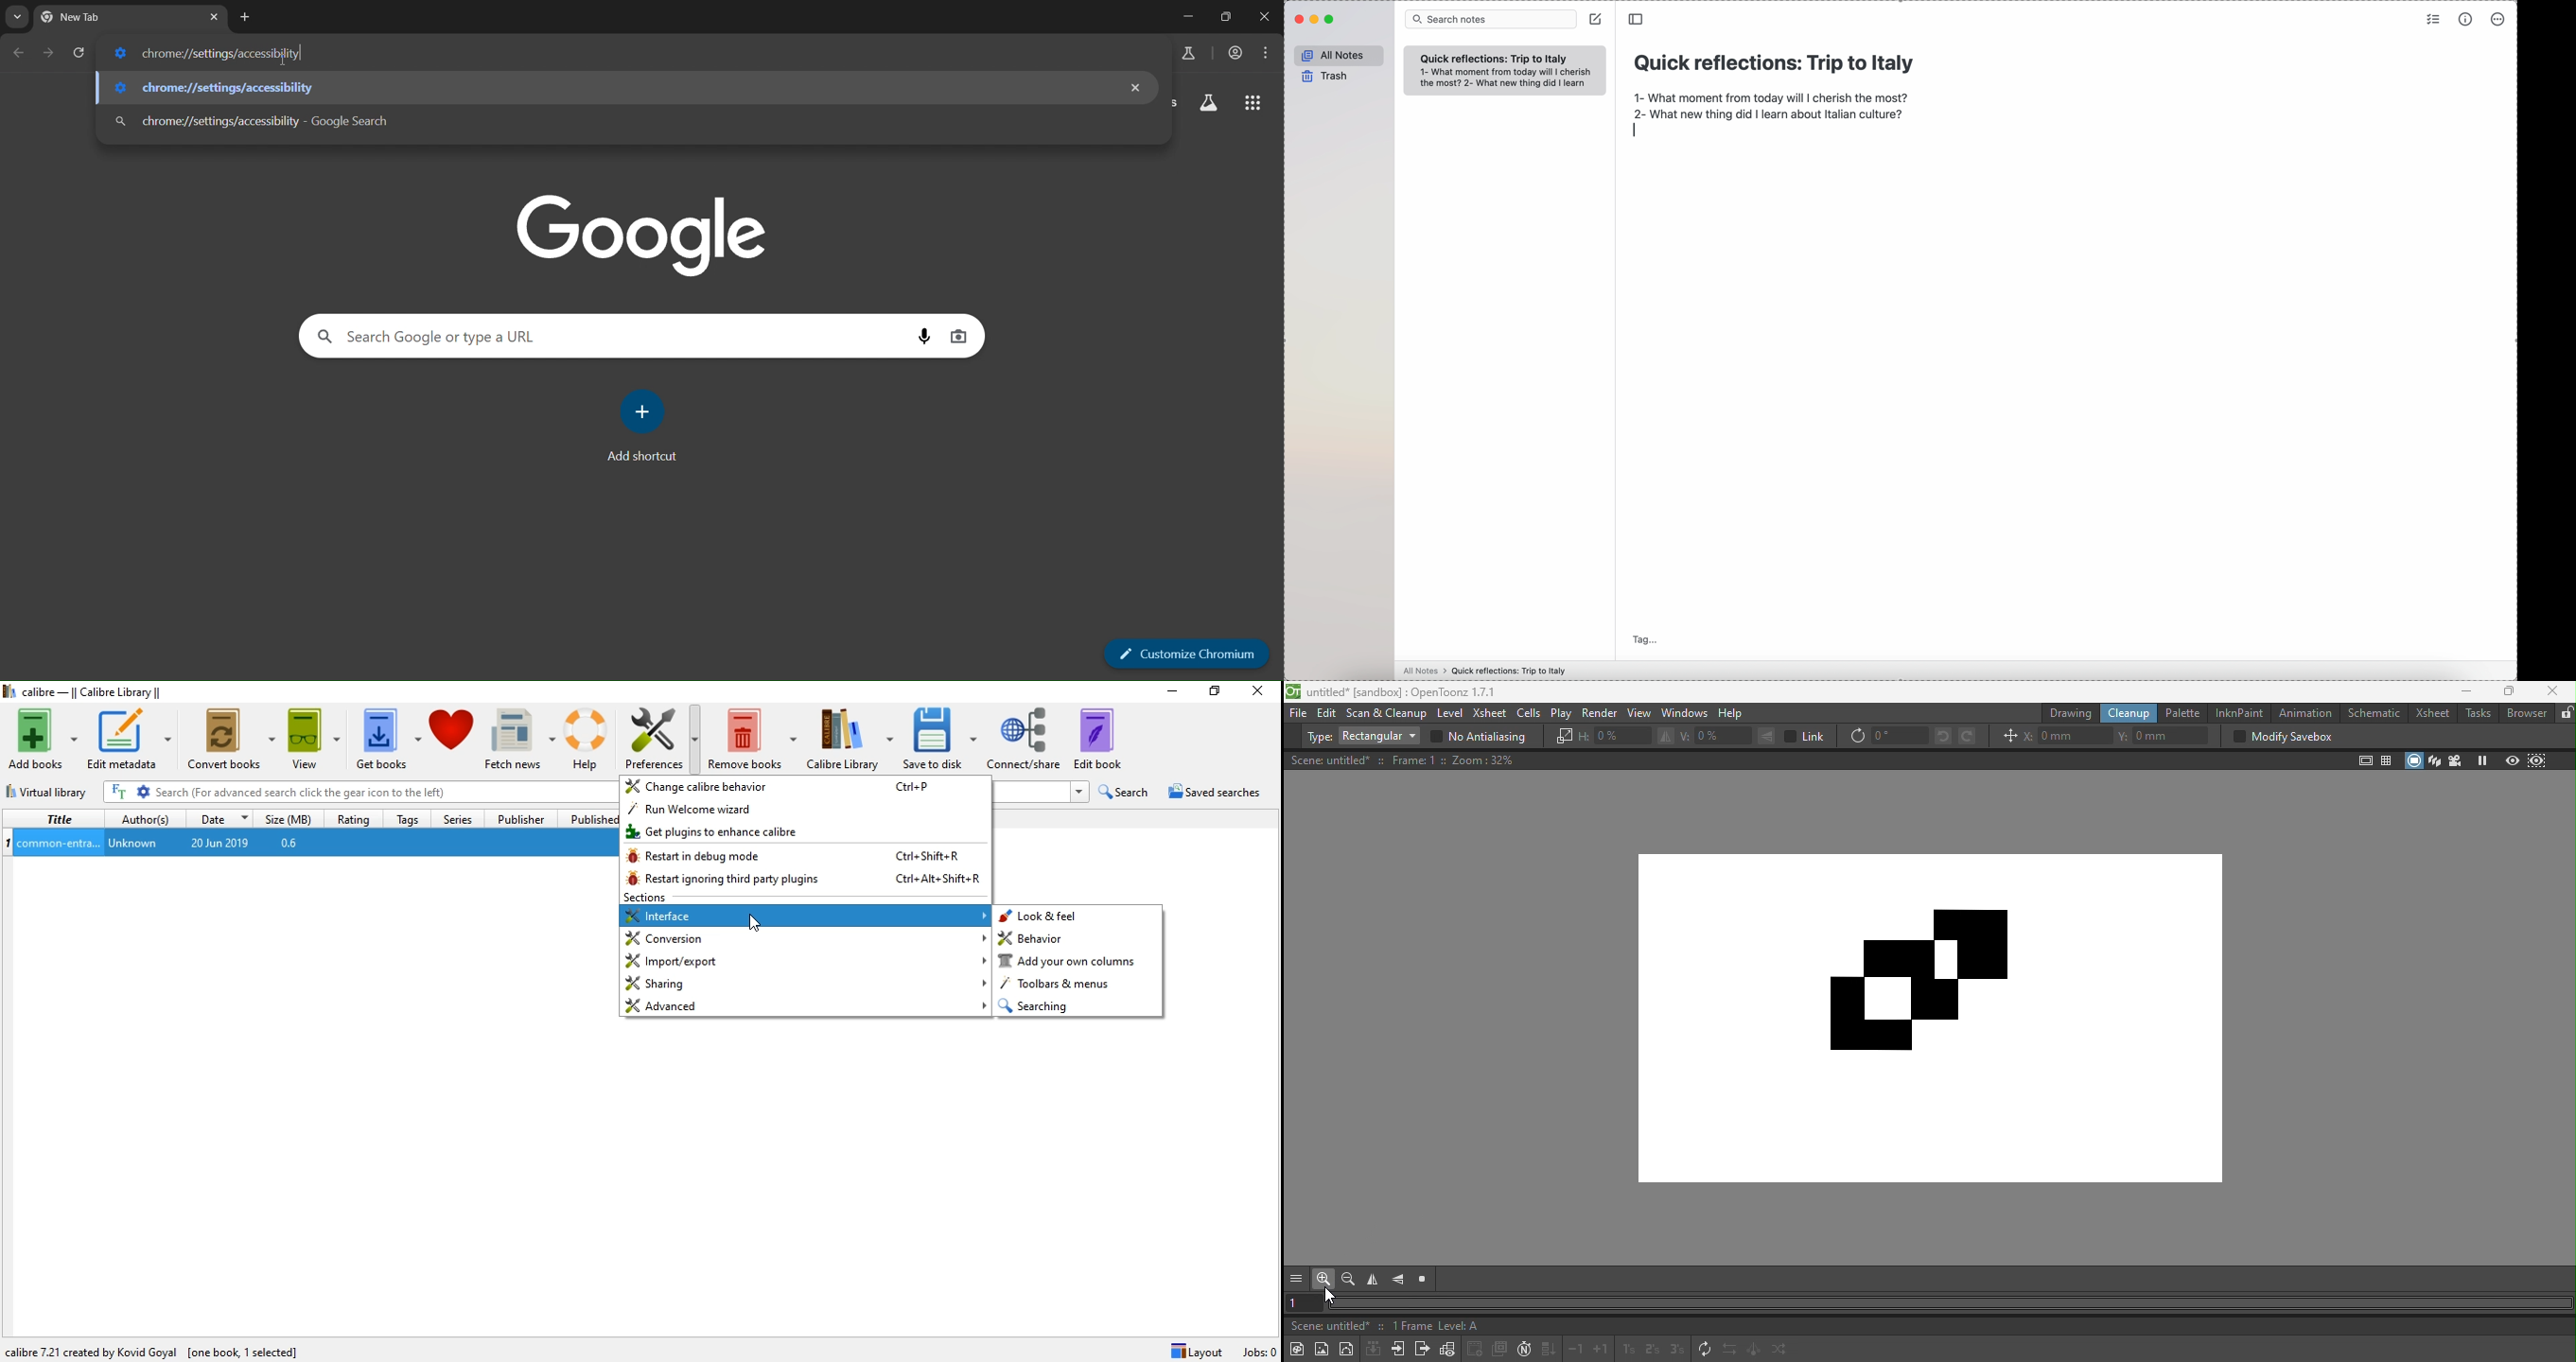 The image size is (2576, 1372). I want to click on conversion, so click(805, 938).